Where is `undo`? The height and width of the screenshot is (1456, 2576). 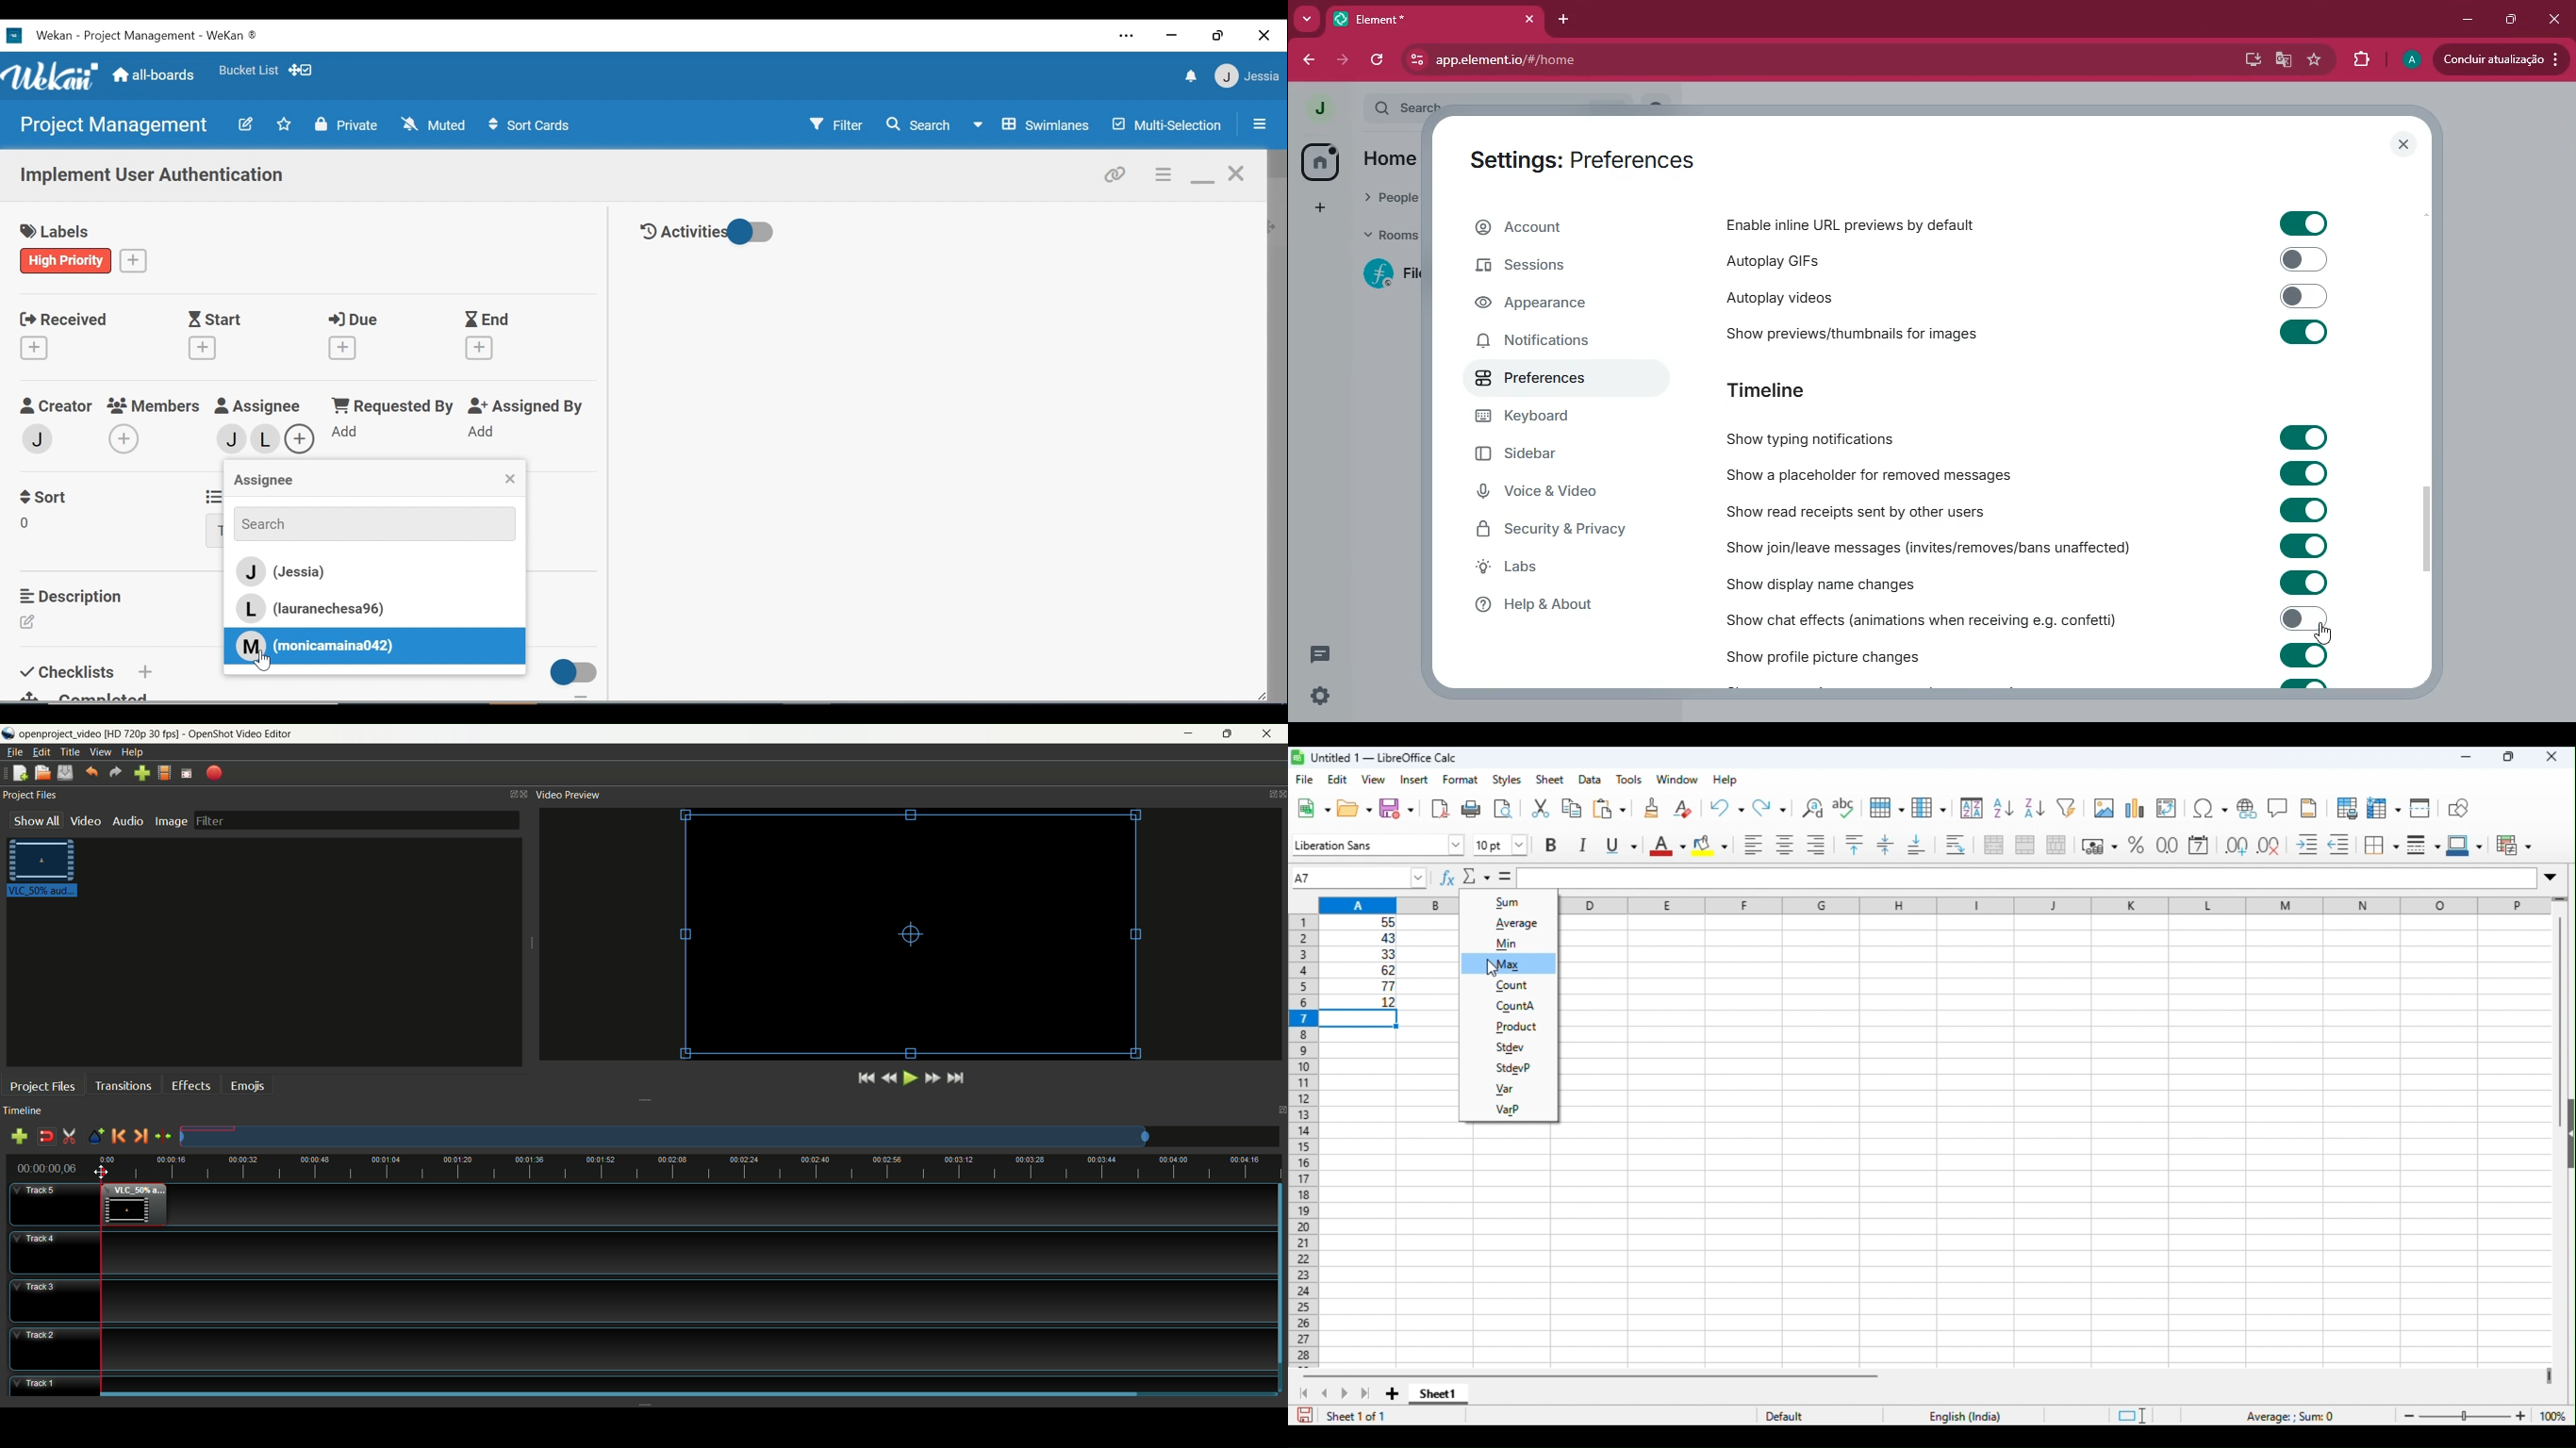
undo is located at coordinates (1727, 809).